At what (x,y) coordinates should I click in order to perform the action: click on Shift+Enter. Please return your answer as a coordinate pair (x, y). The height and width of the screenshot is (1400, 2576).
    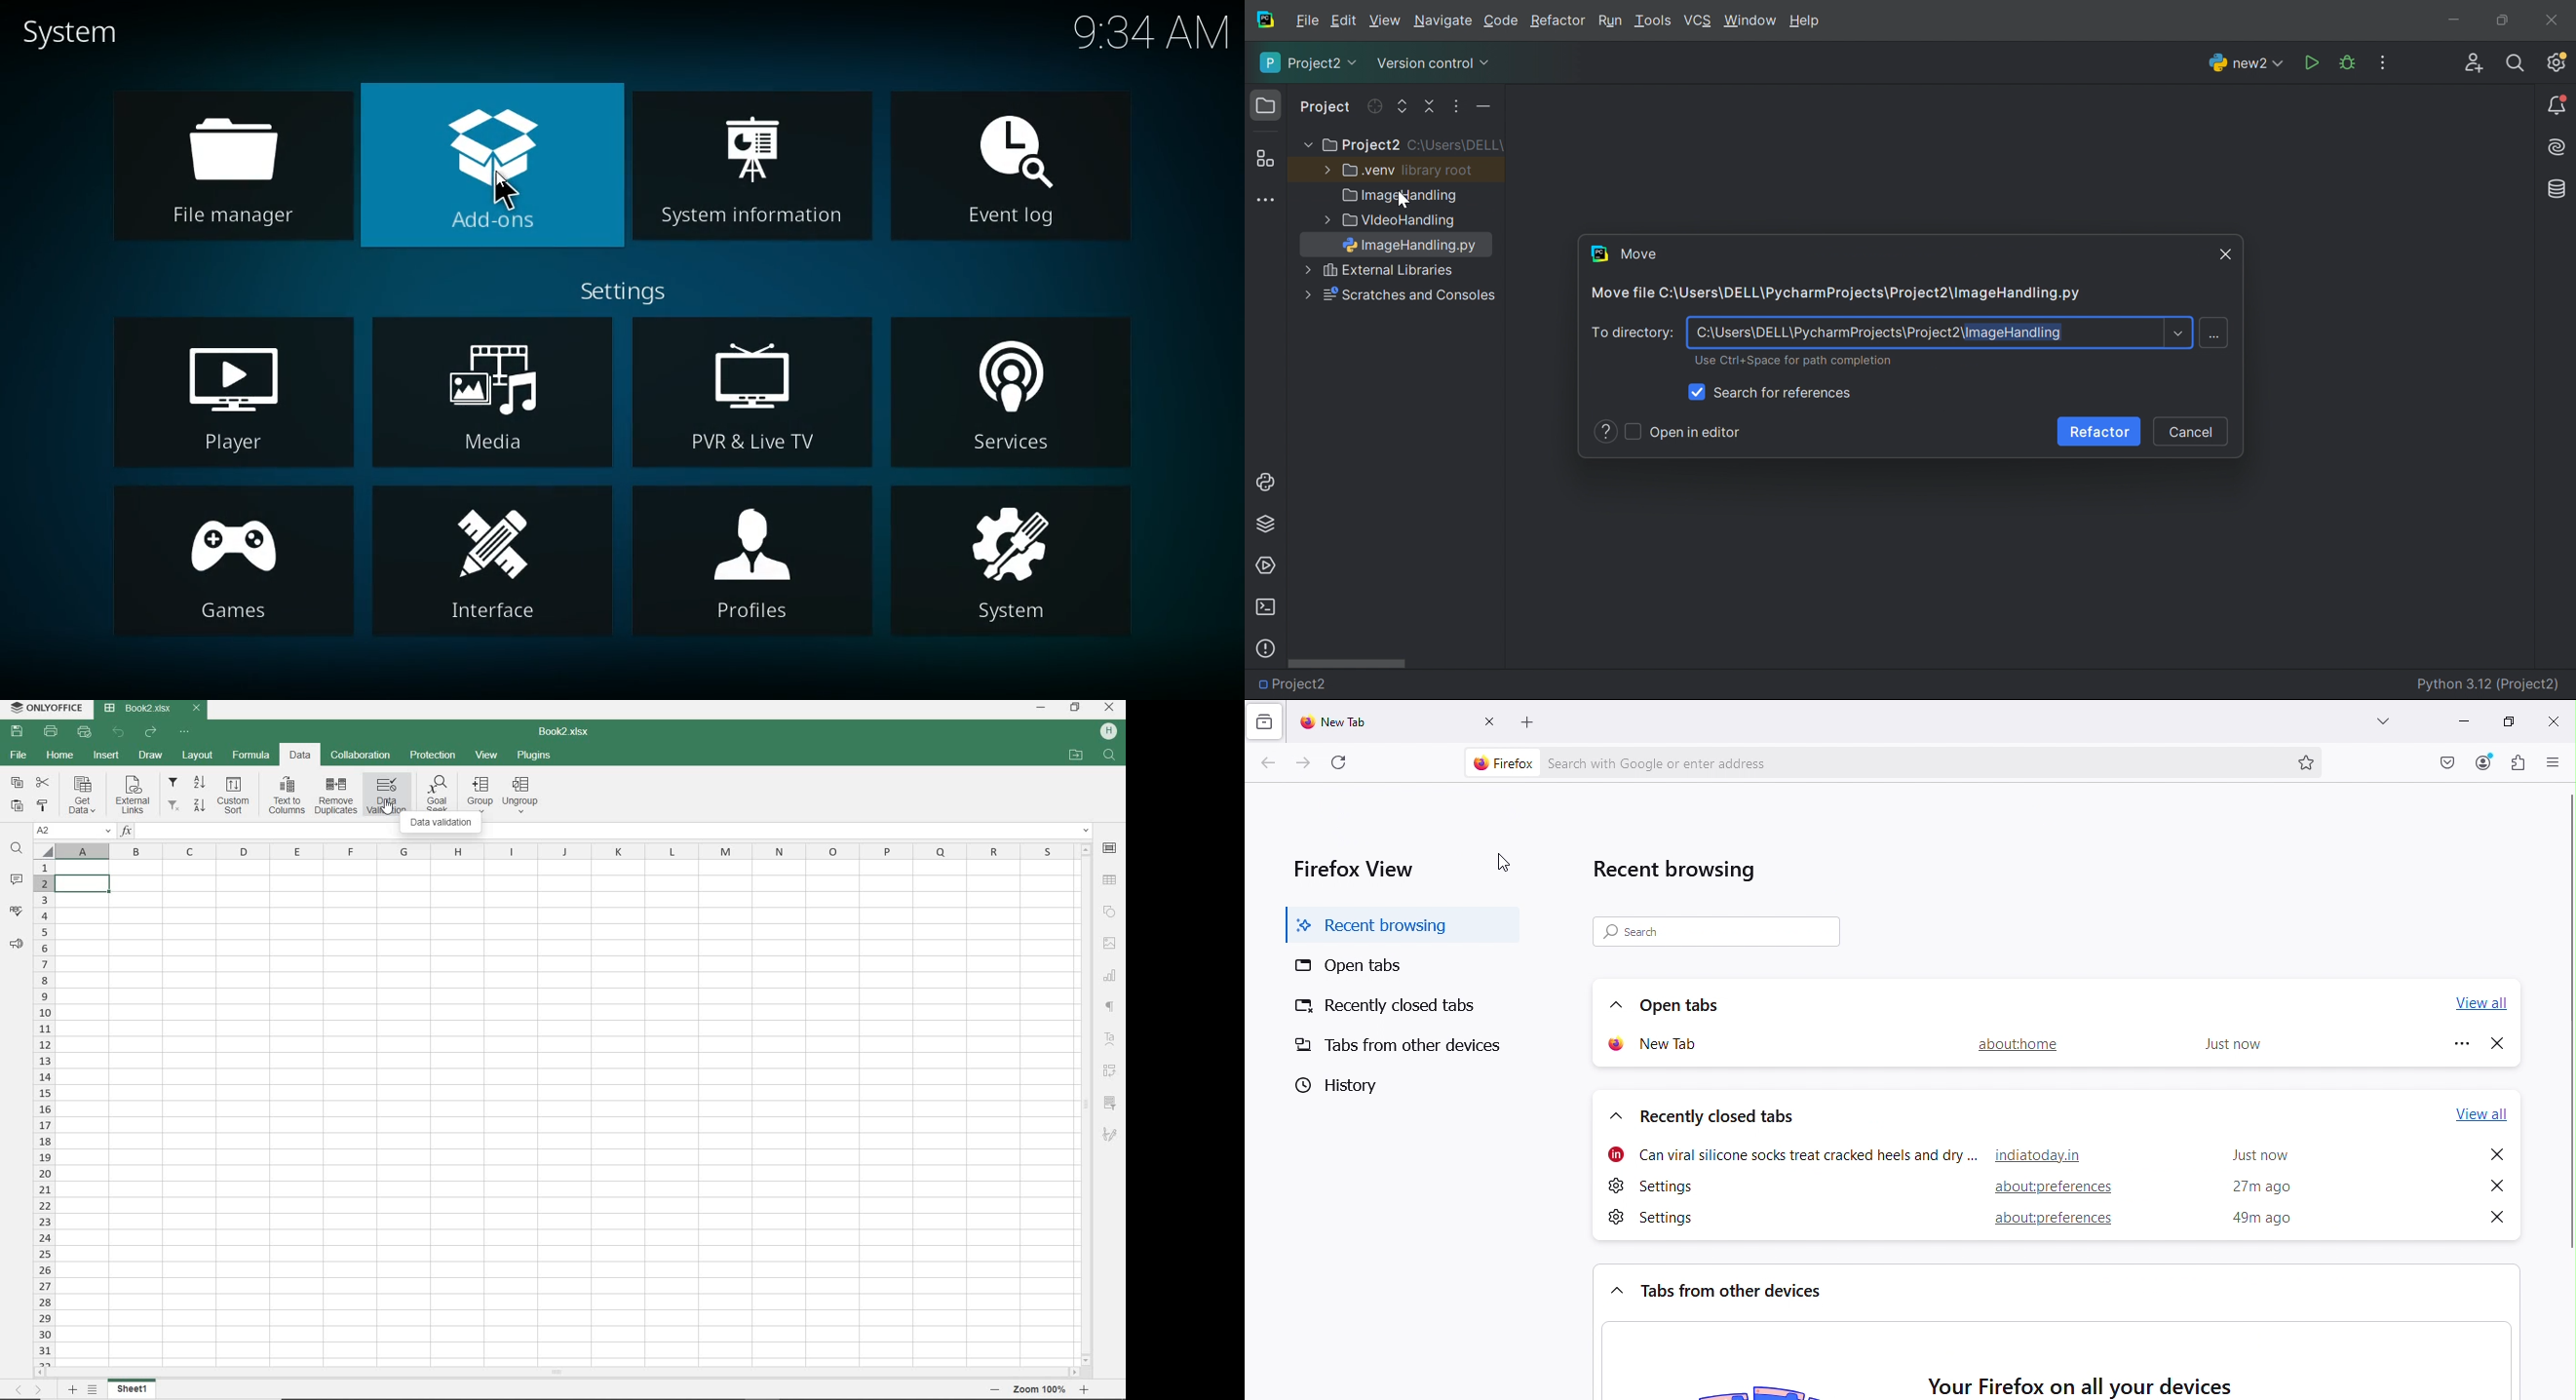
    Looking at the image, I should click on (2217, 336).